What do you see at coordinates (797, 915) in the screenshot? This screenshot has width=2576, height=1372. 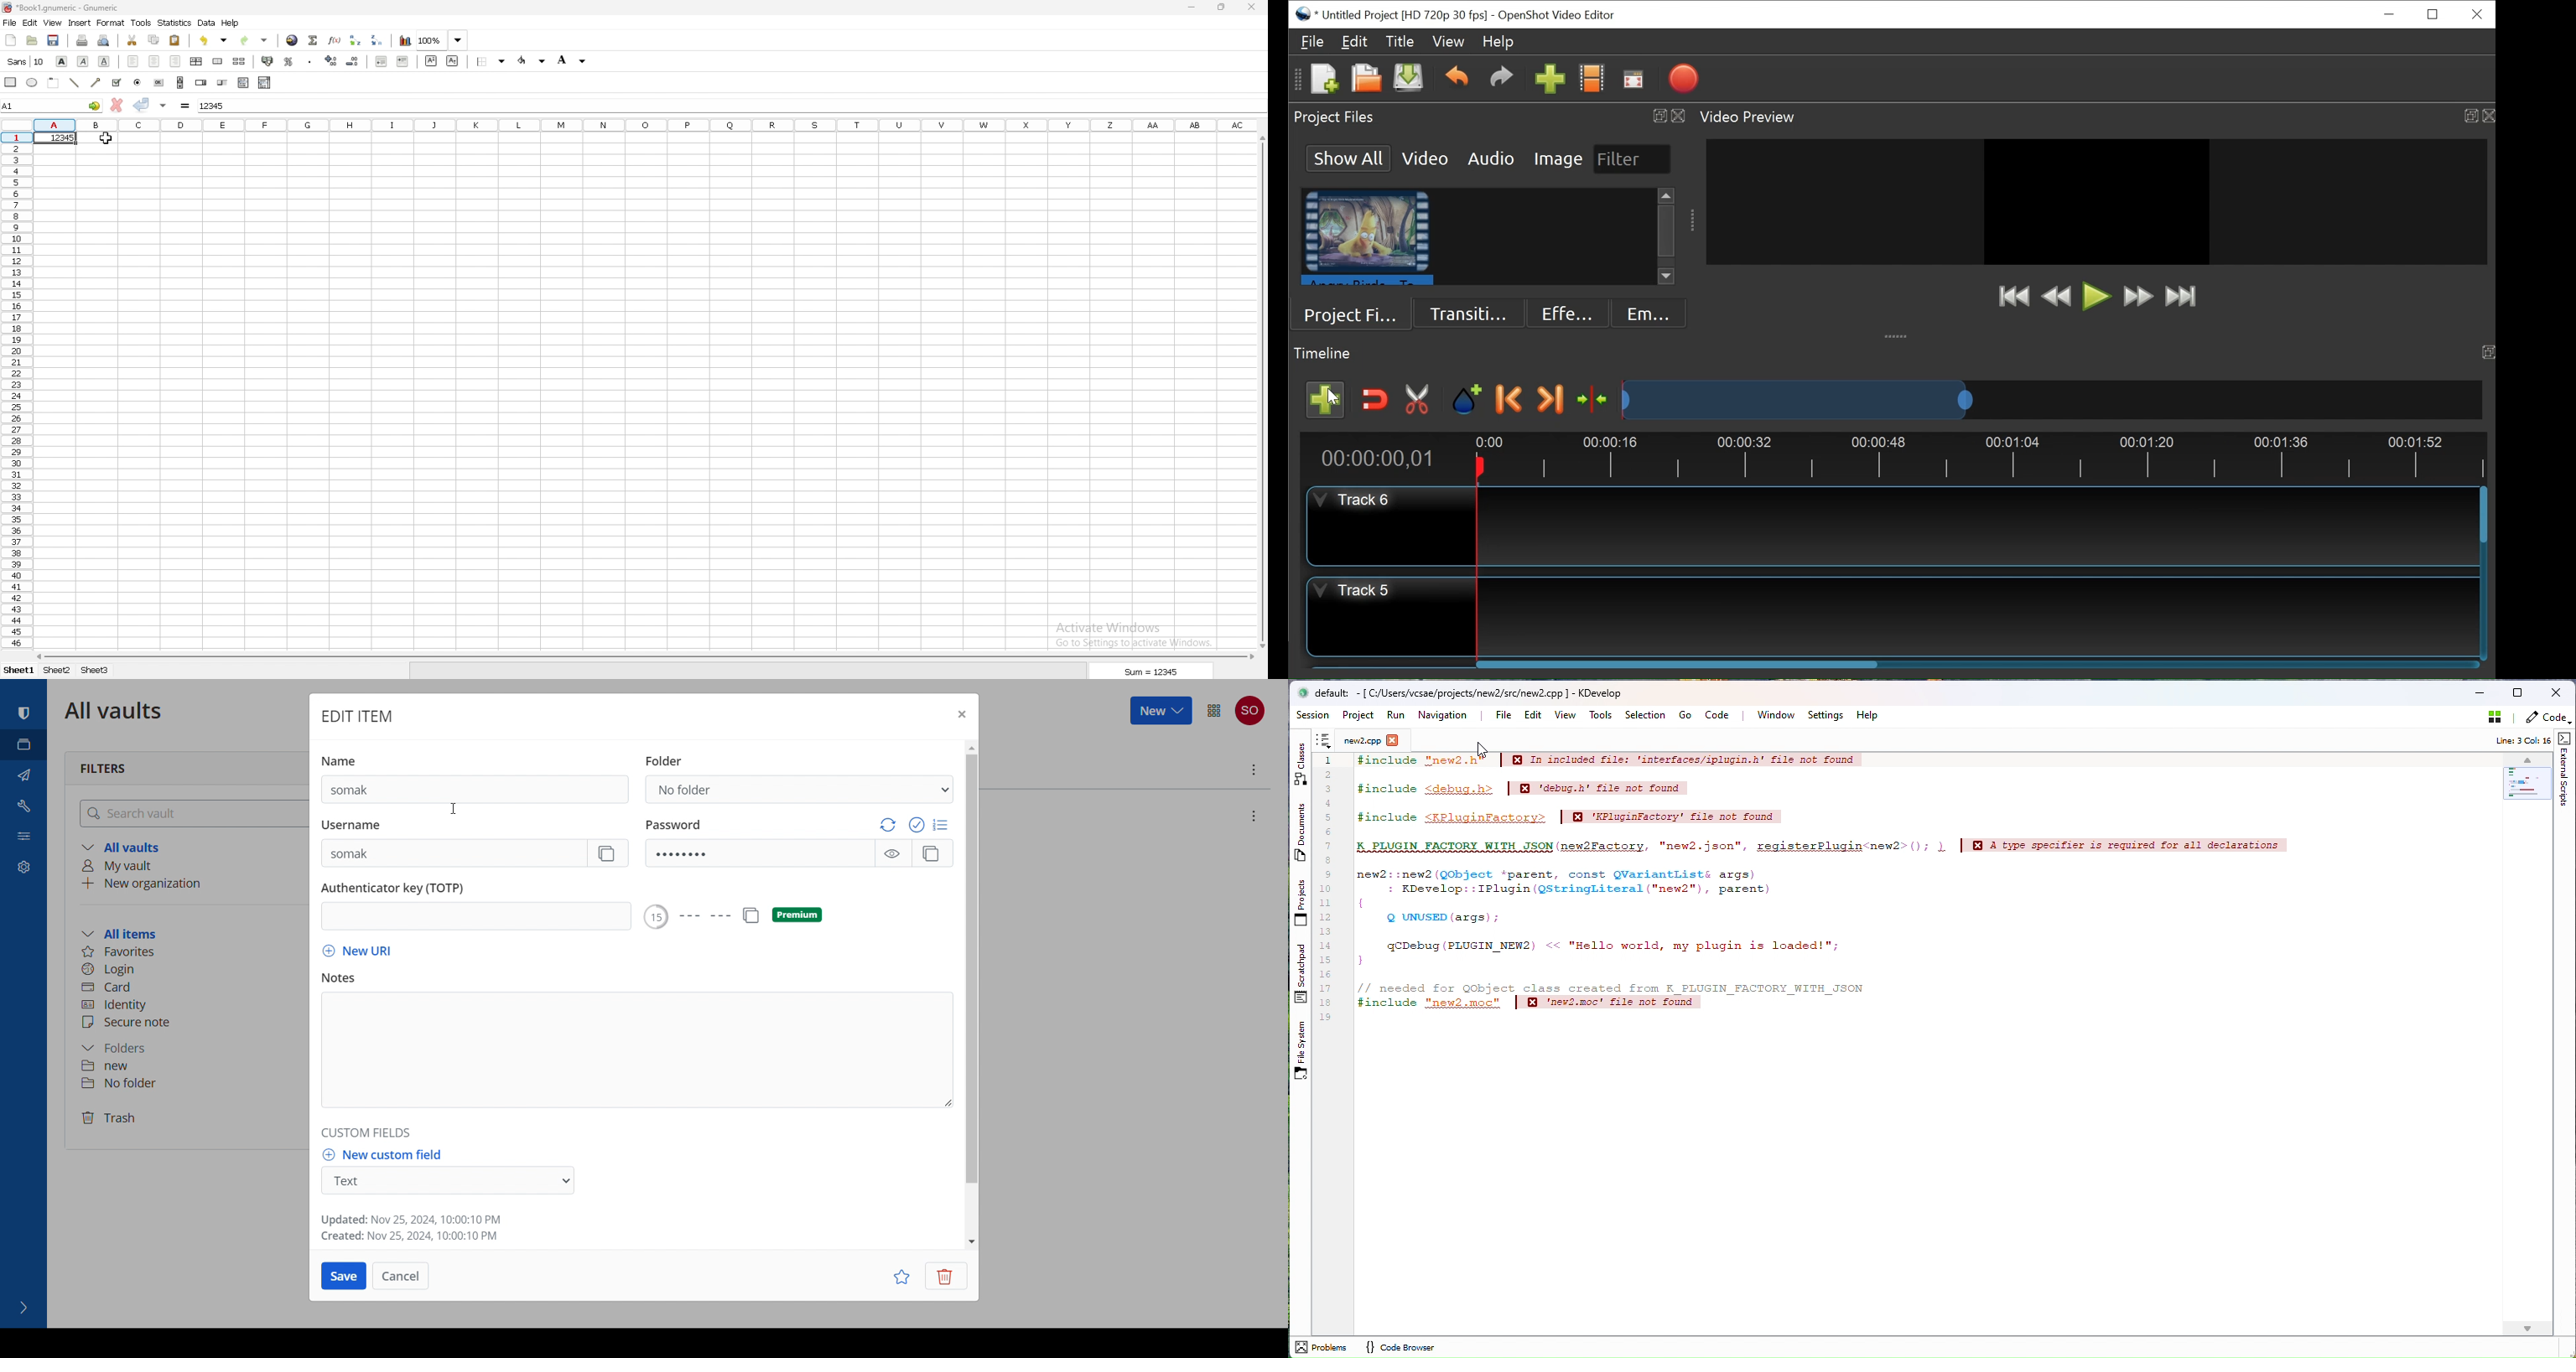 I see `premium` at bounding box center [797, 915].